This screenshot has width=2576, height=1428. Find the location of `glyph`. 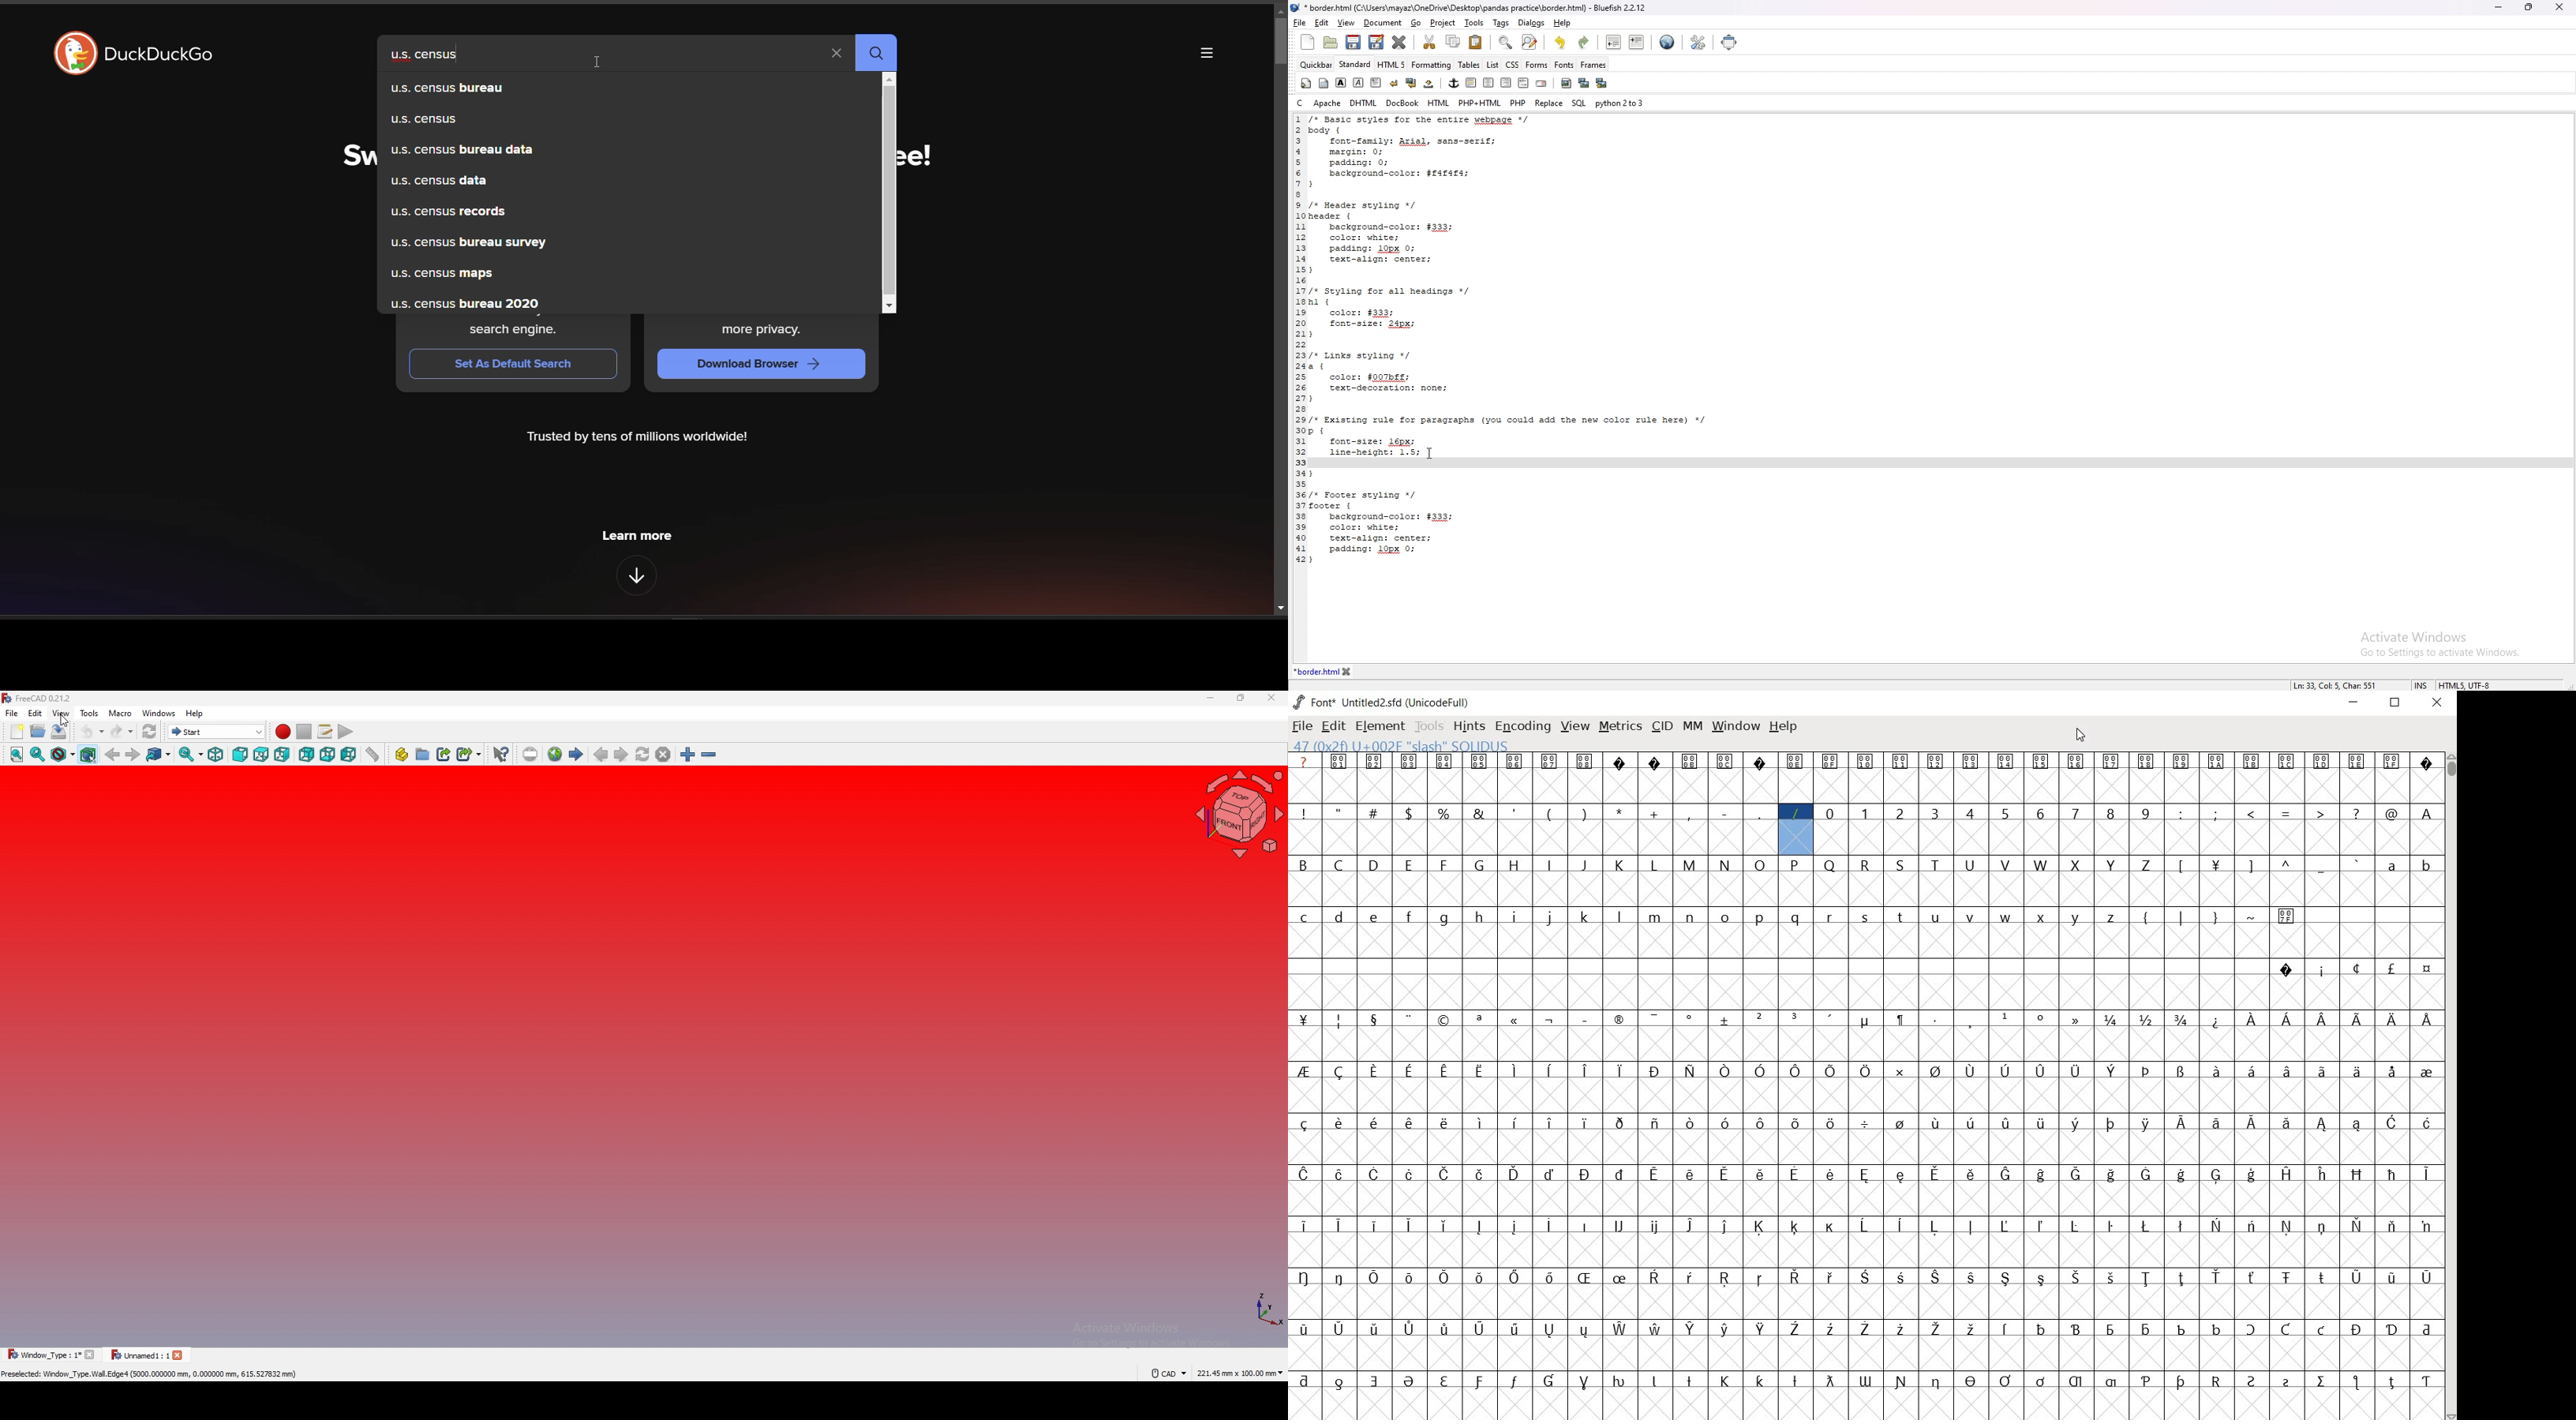

glyph is located at coordinates (1303, 1277).